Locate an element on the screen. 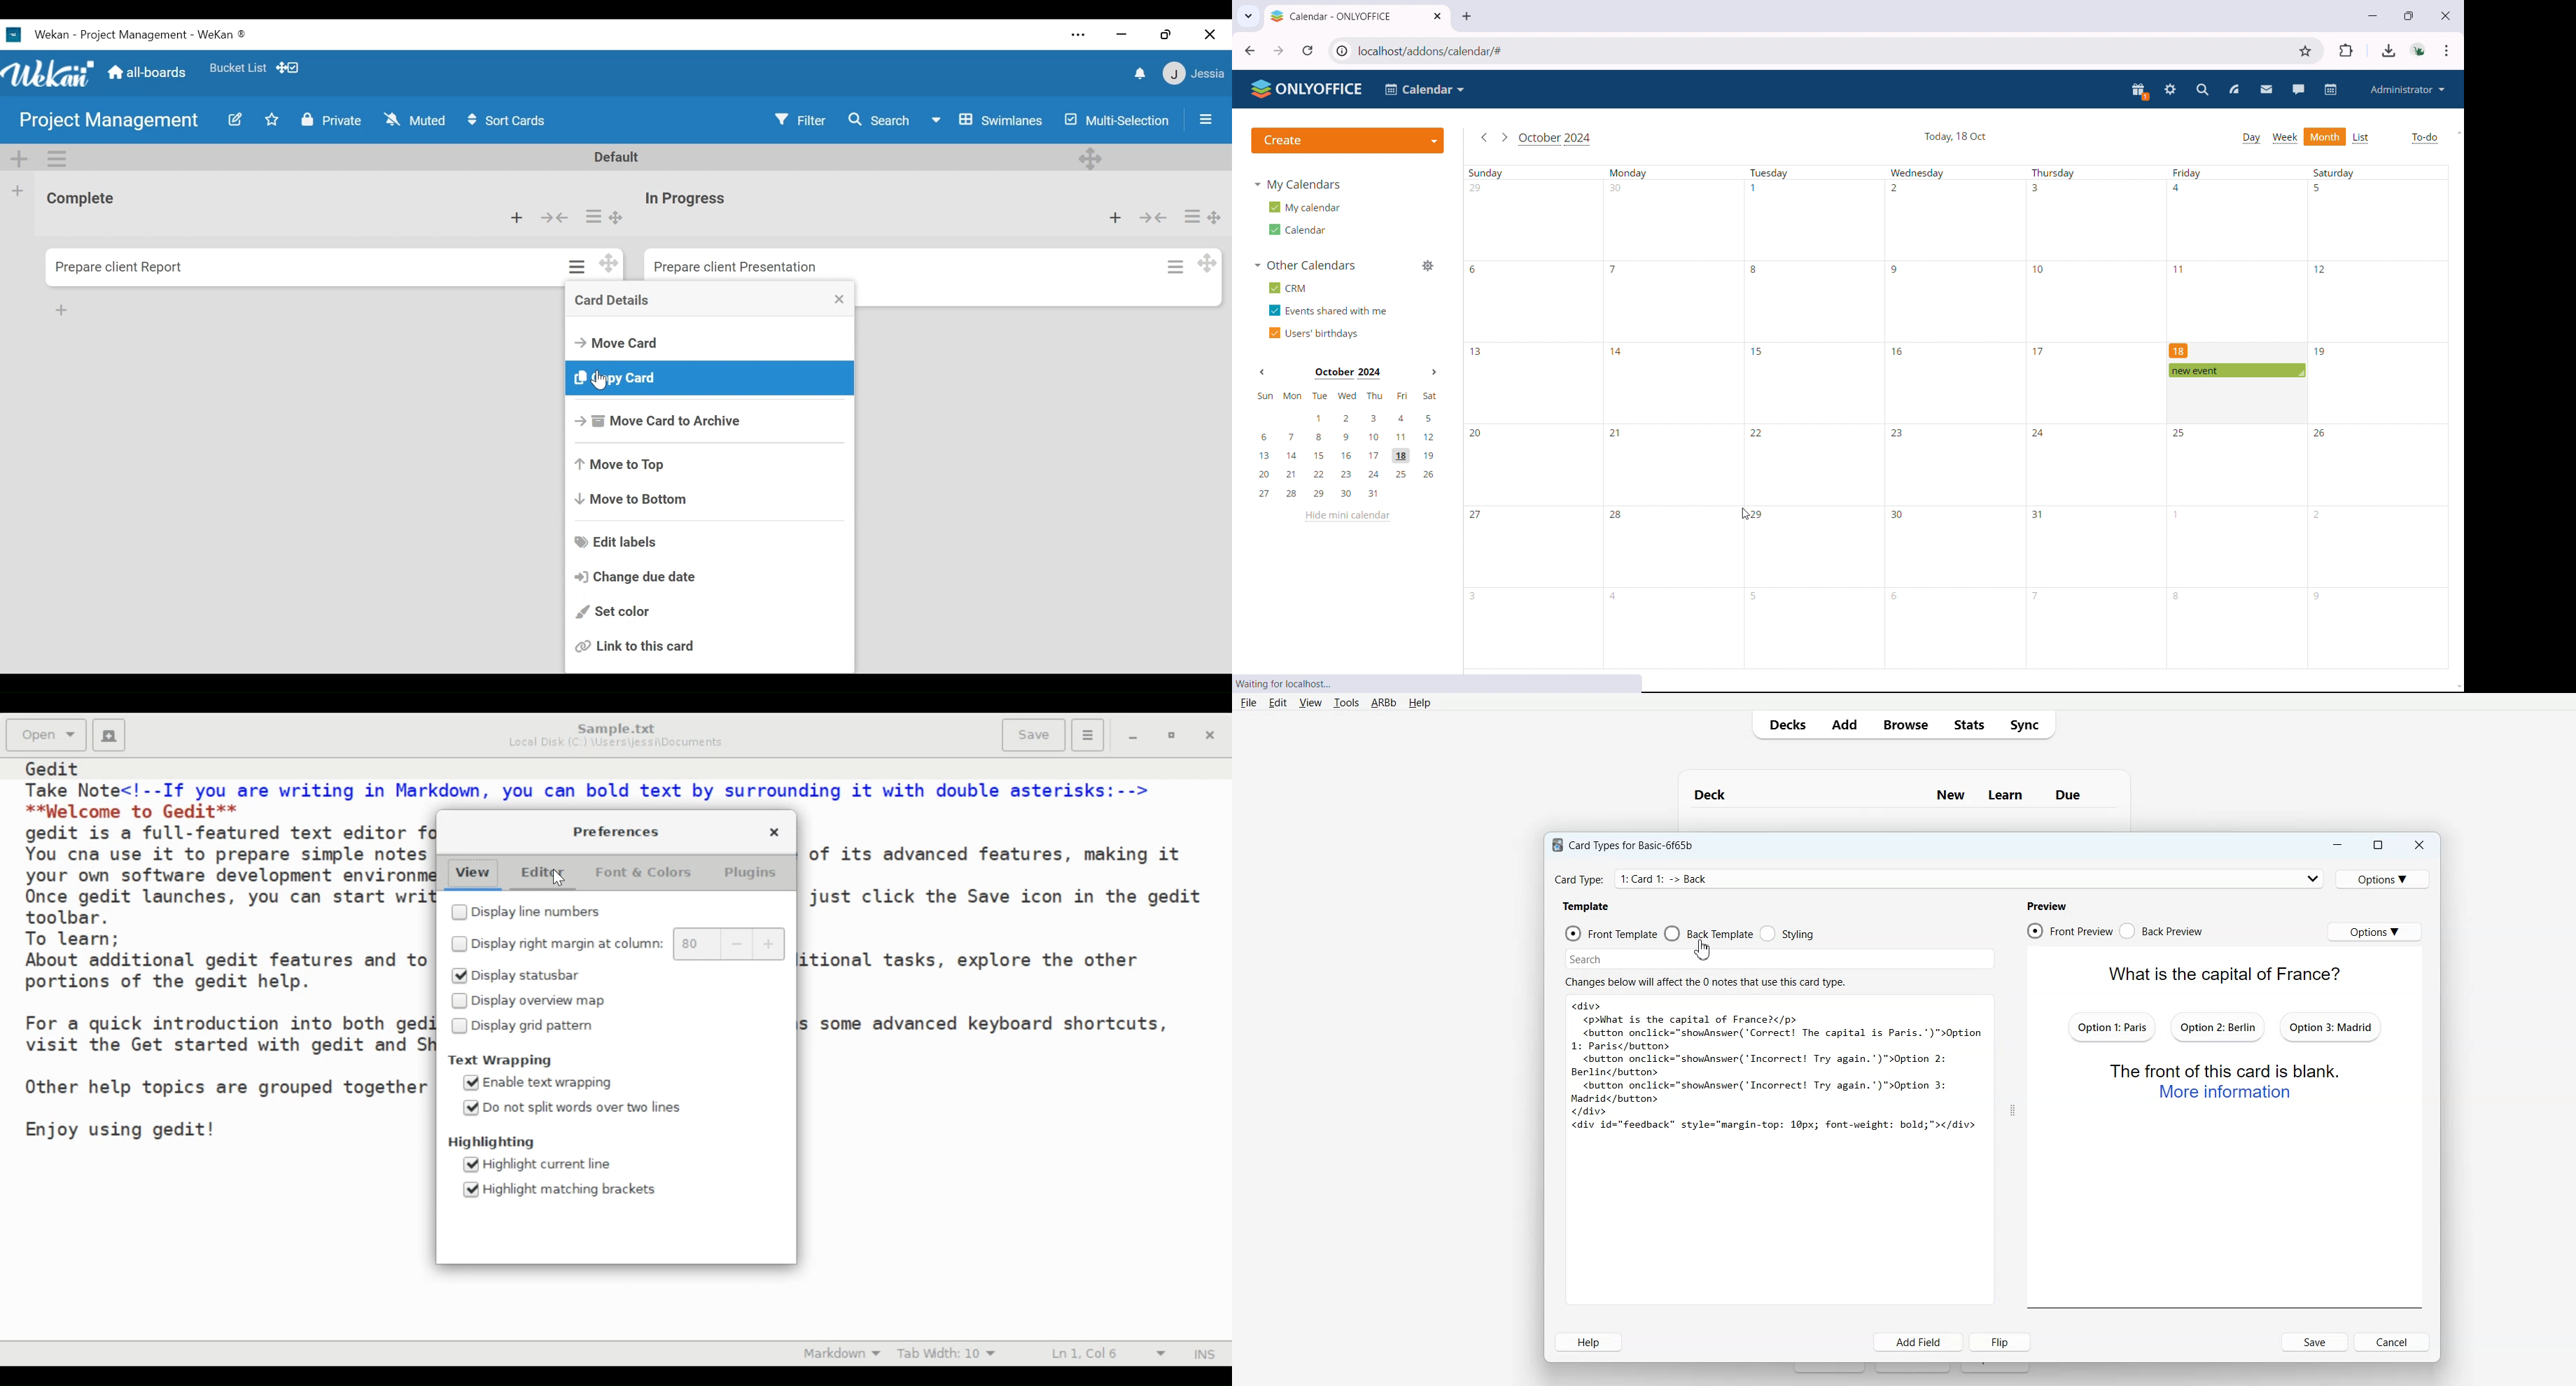  mail is located at coordinates (2266, 90).